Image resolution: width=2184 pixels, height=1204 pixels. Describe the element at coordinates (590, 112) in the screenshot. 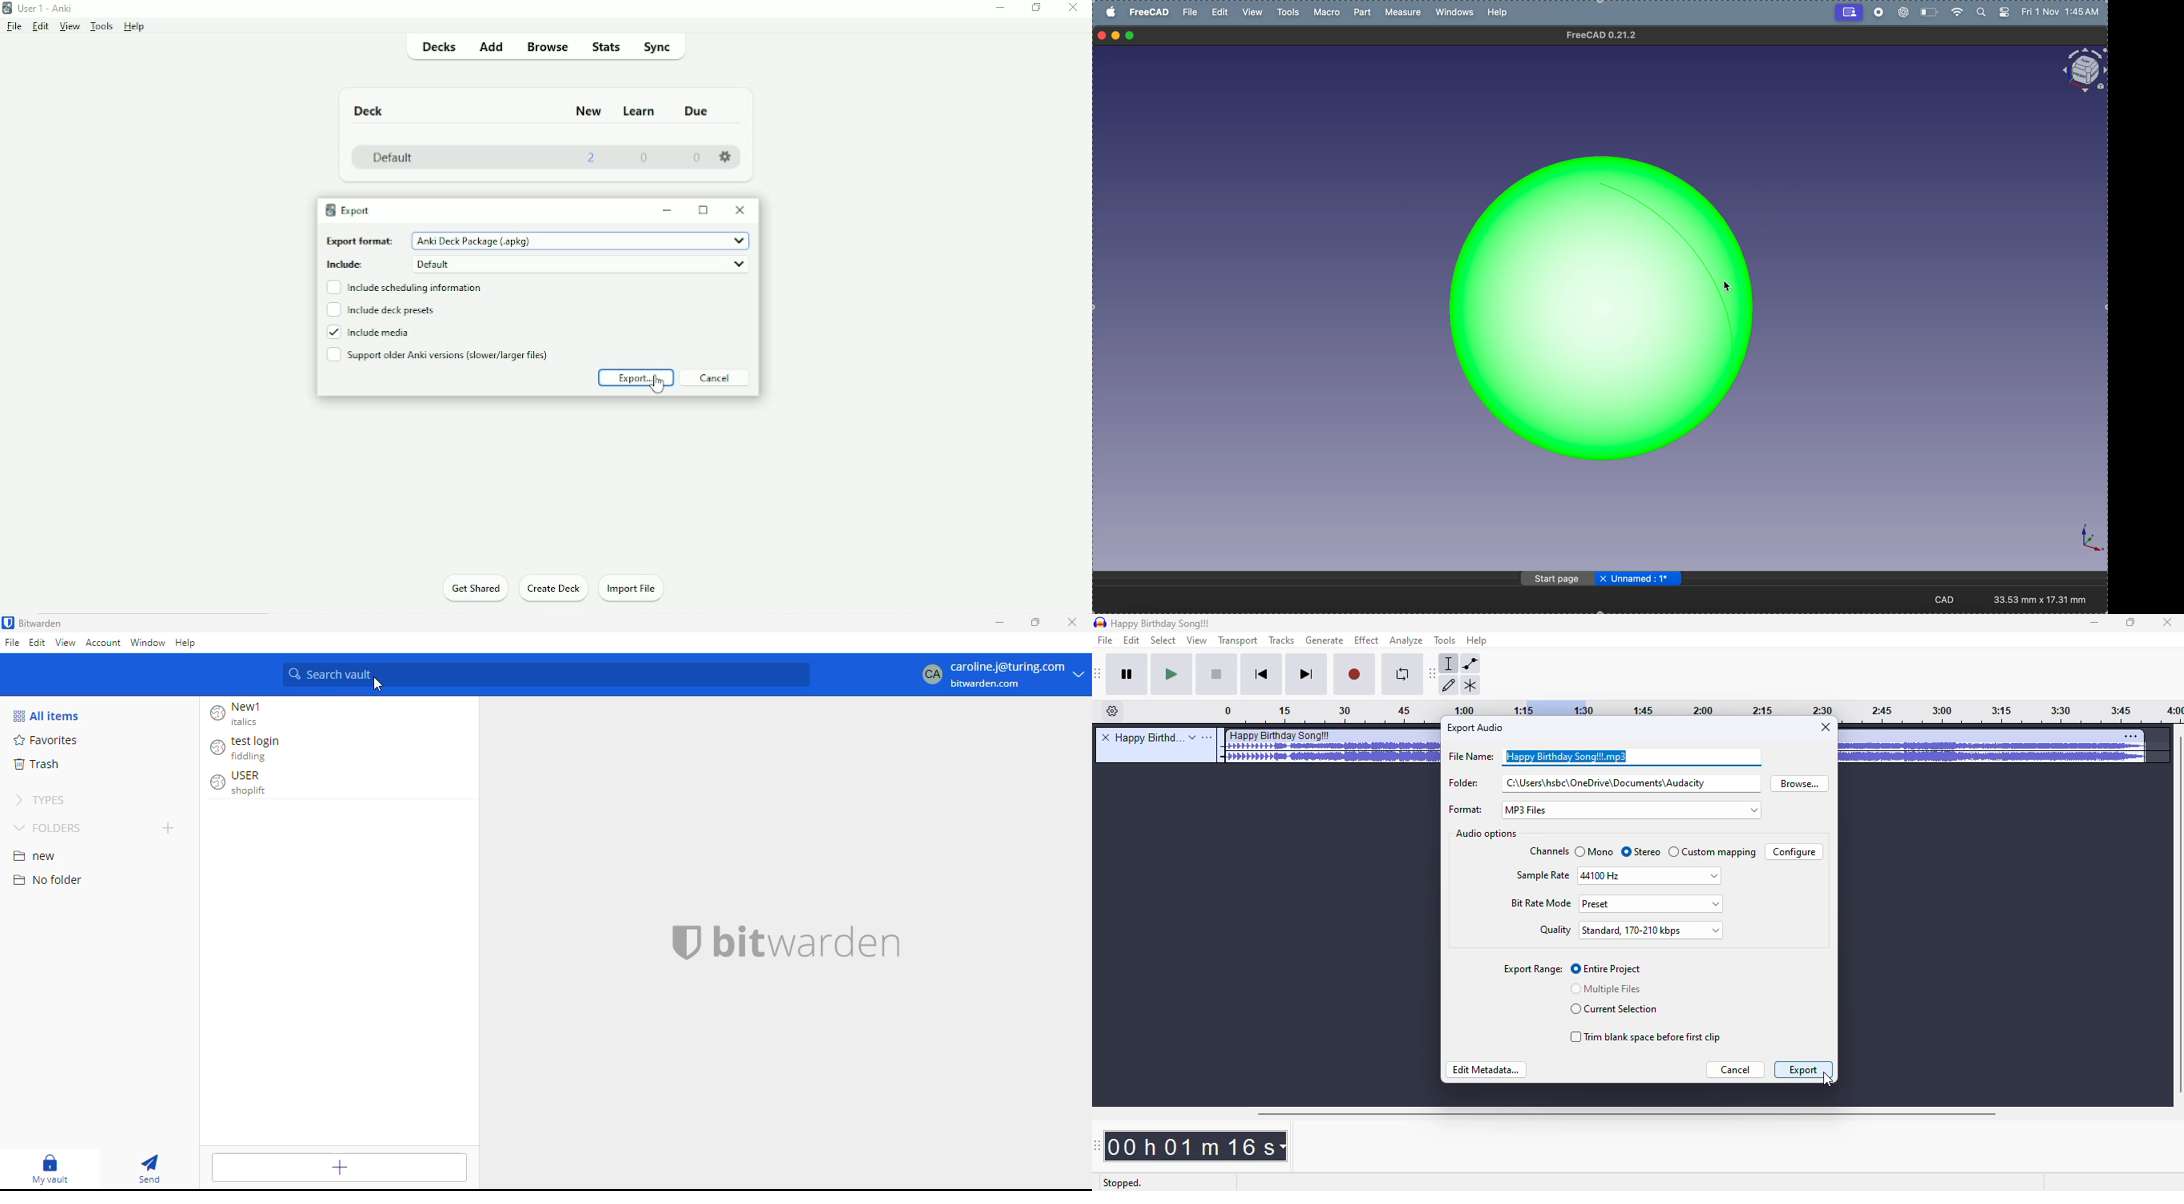

I see `New` at that location.